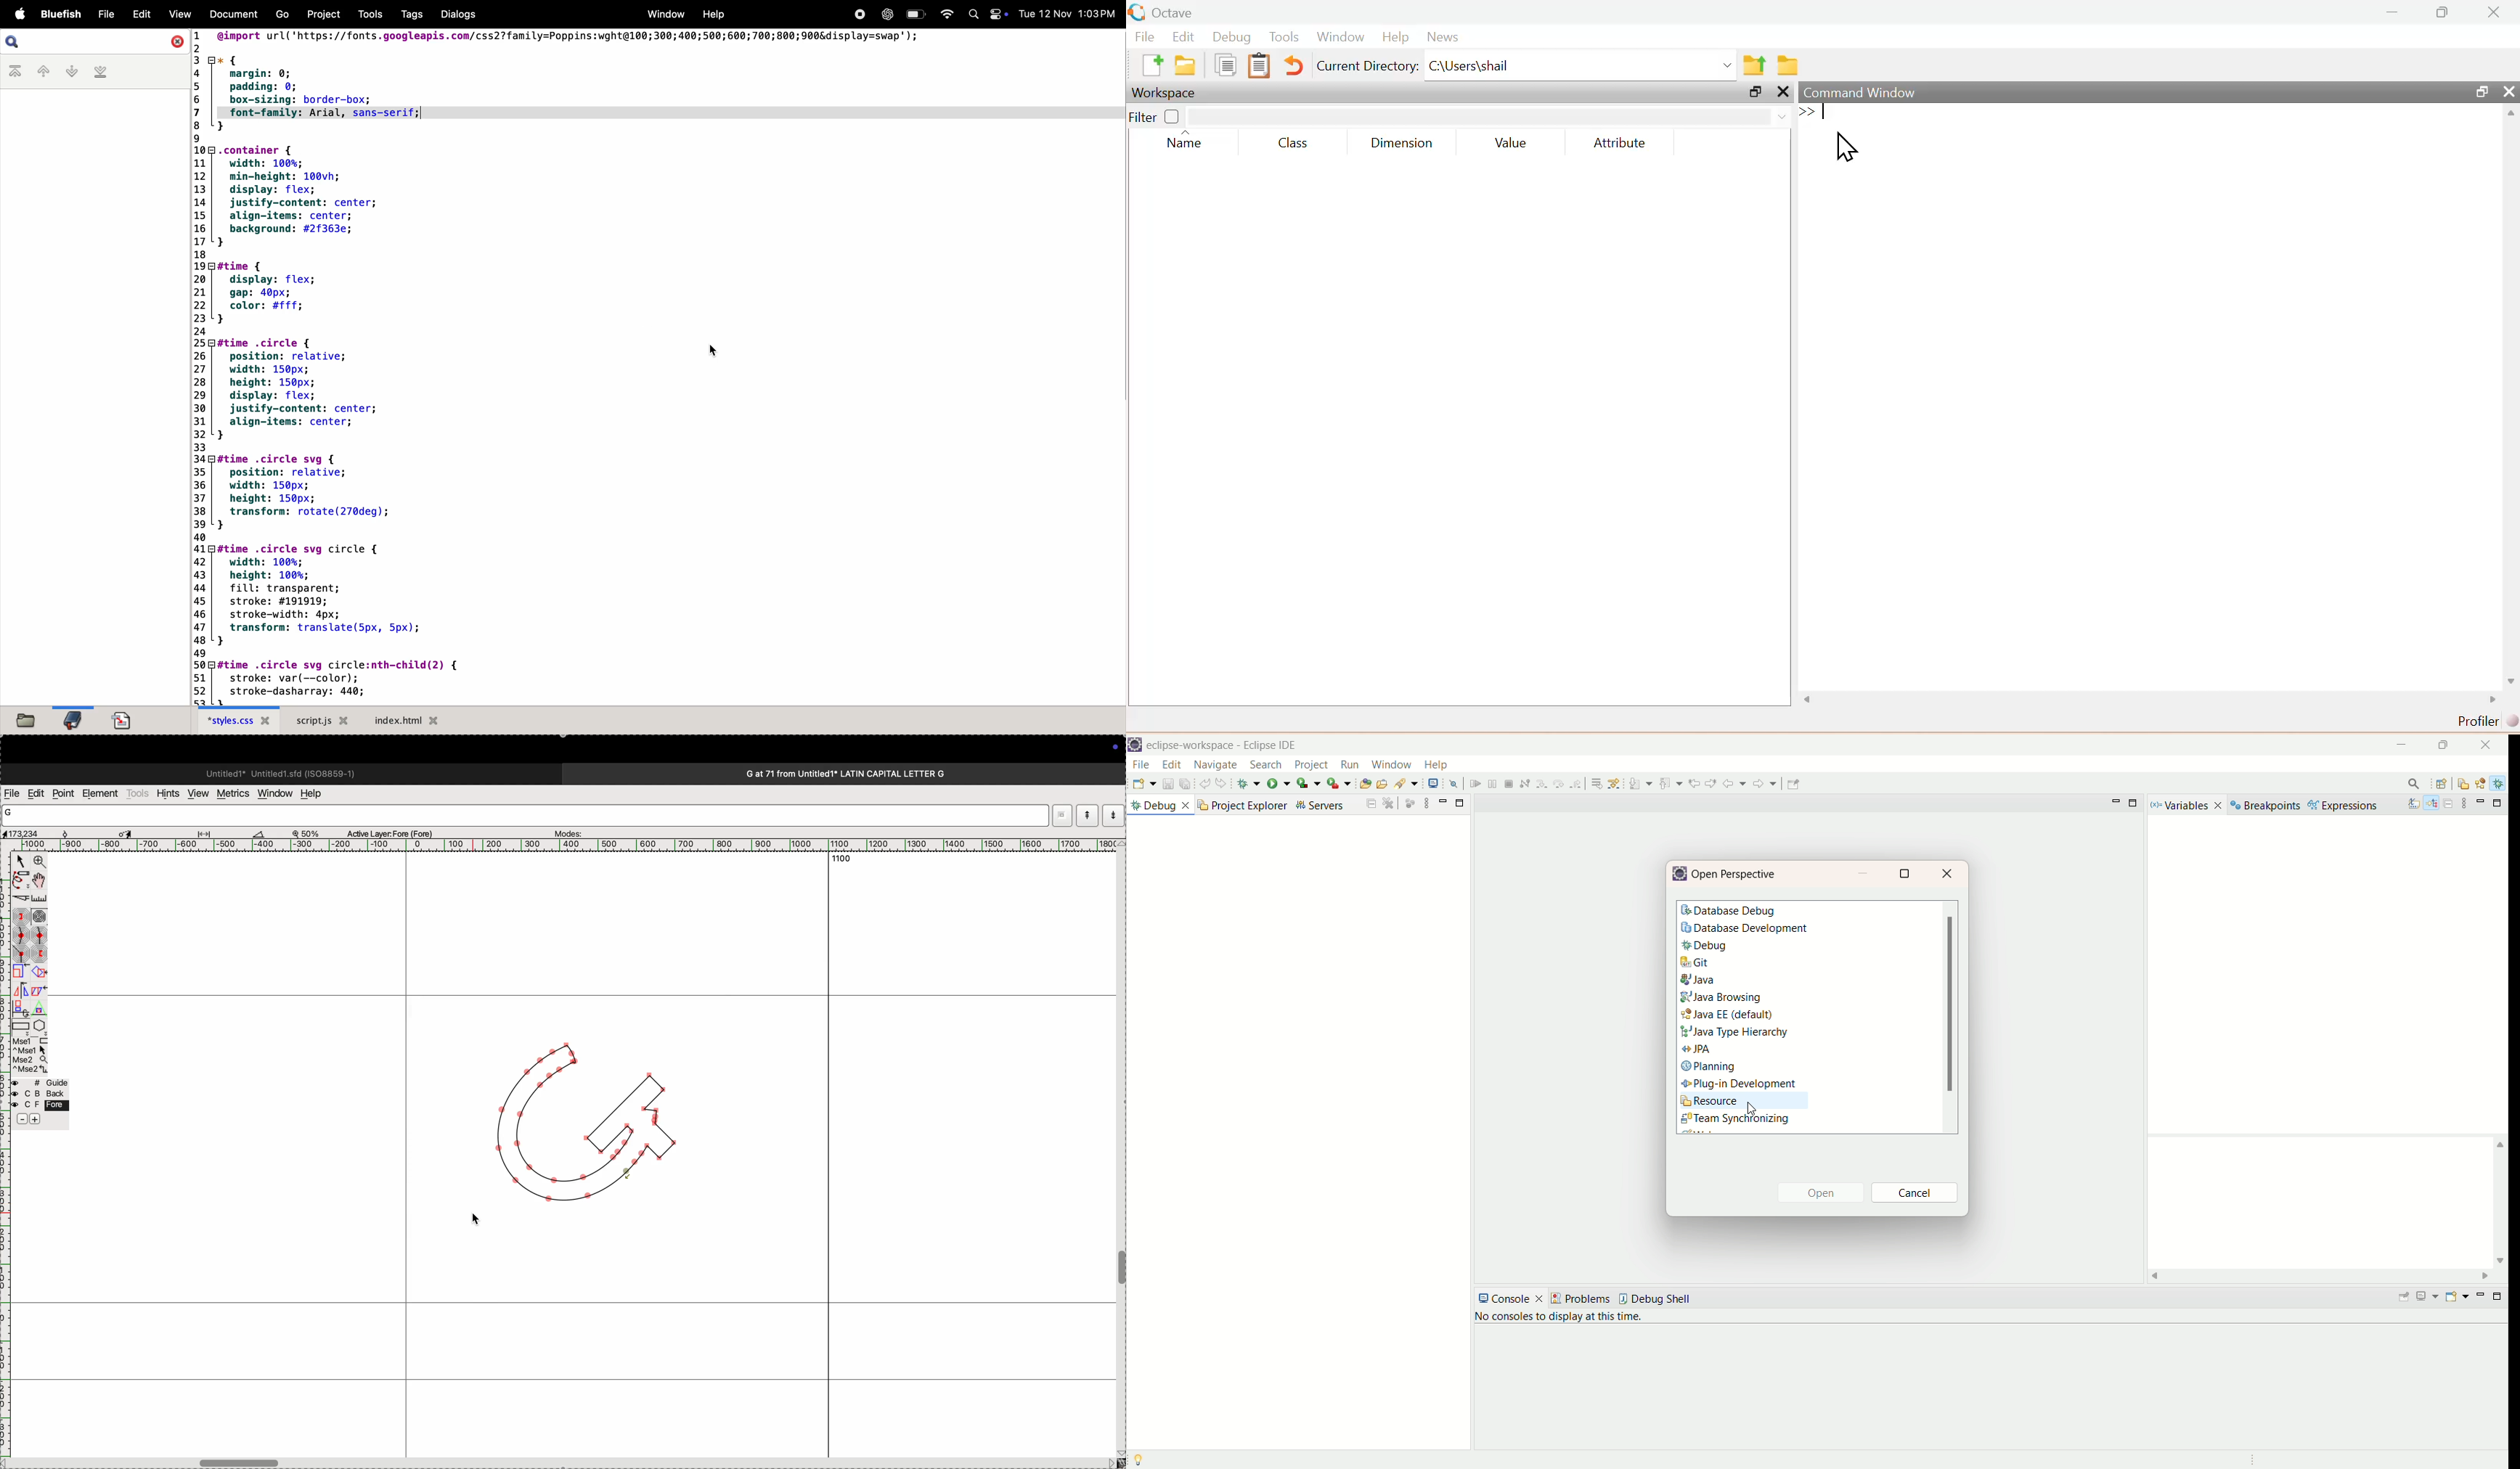 This screenshot has height=1484, width=2520. Describe the element at coordinates (22, 1026) in the screenshot. I see `rectangle/ellipse` at that location.